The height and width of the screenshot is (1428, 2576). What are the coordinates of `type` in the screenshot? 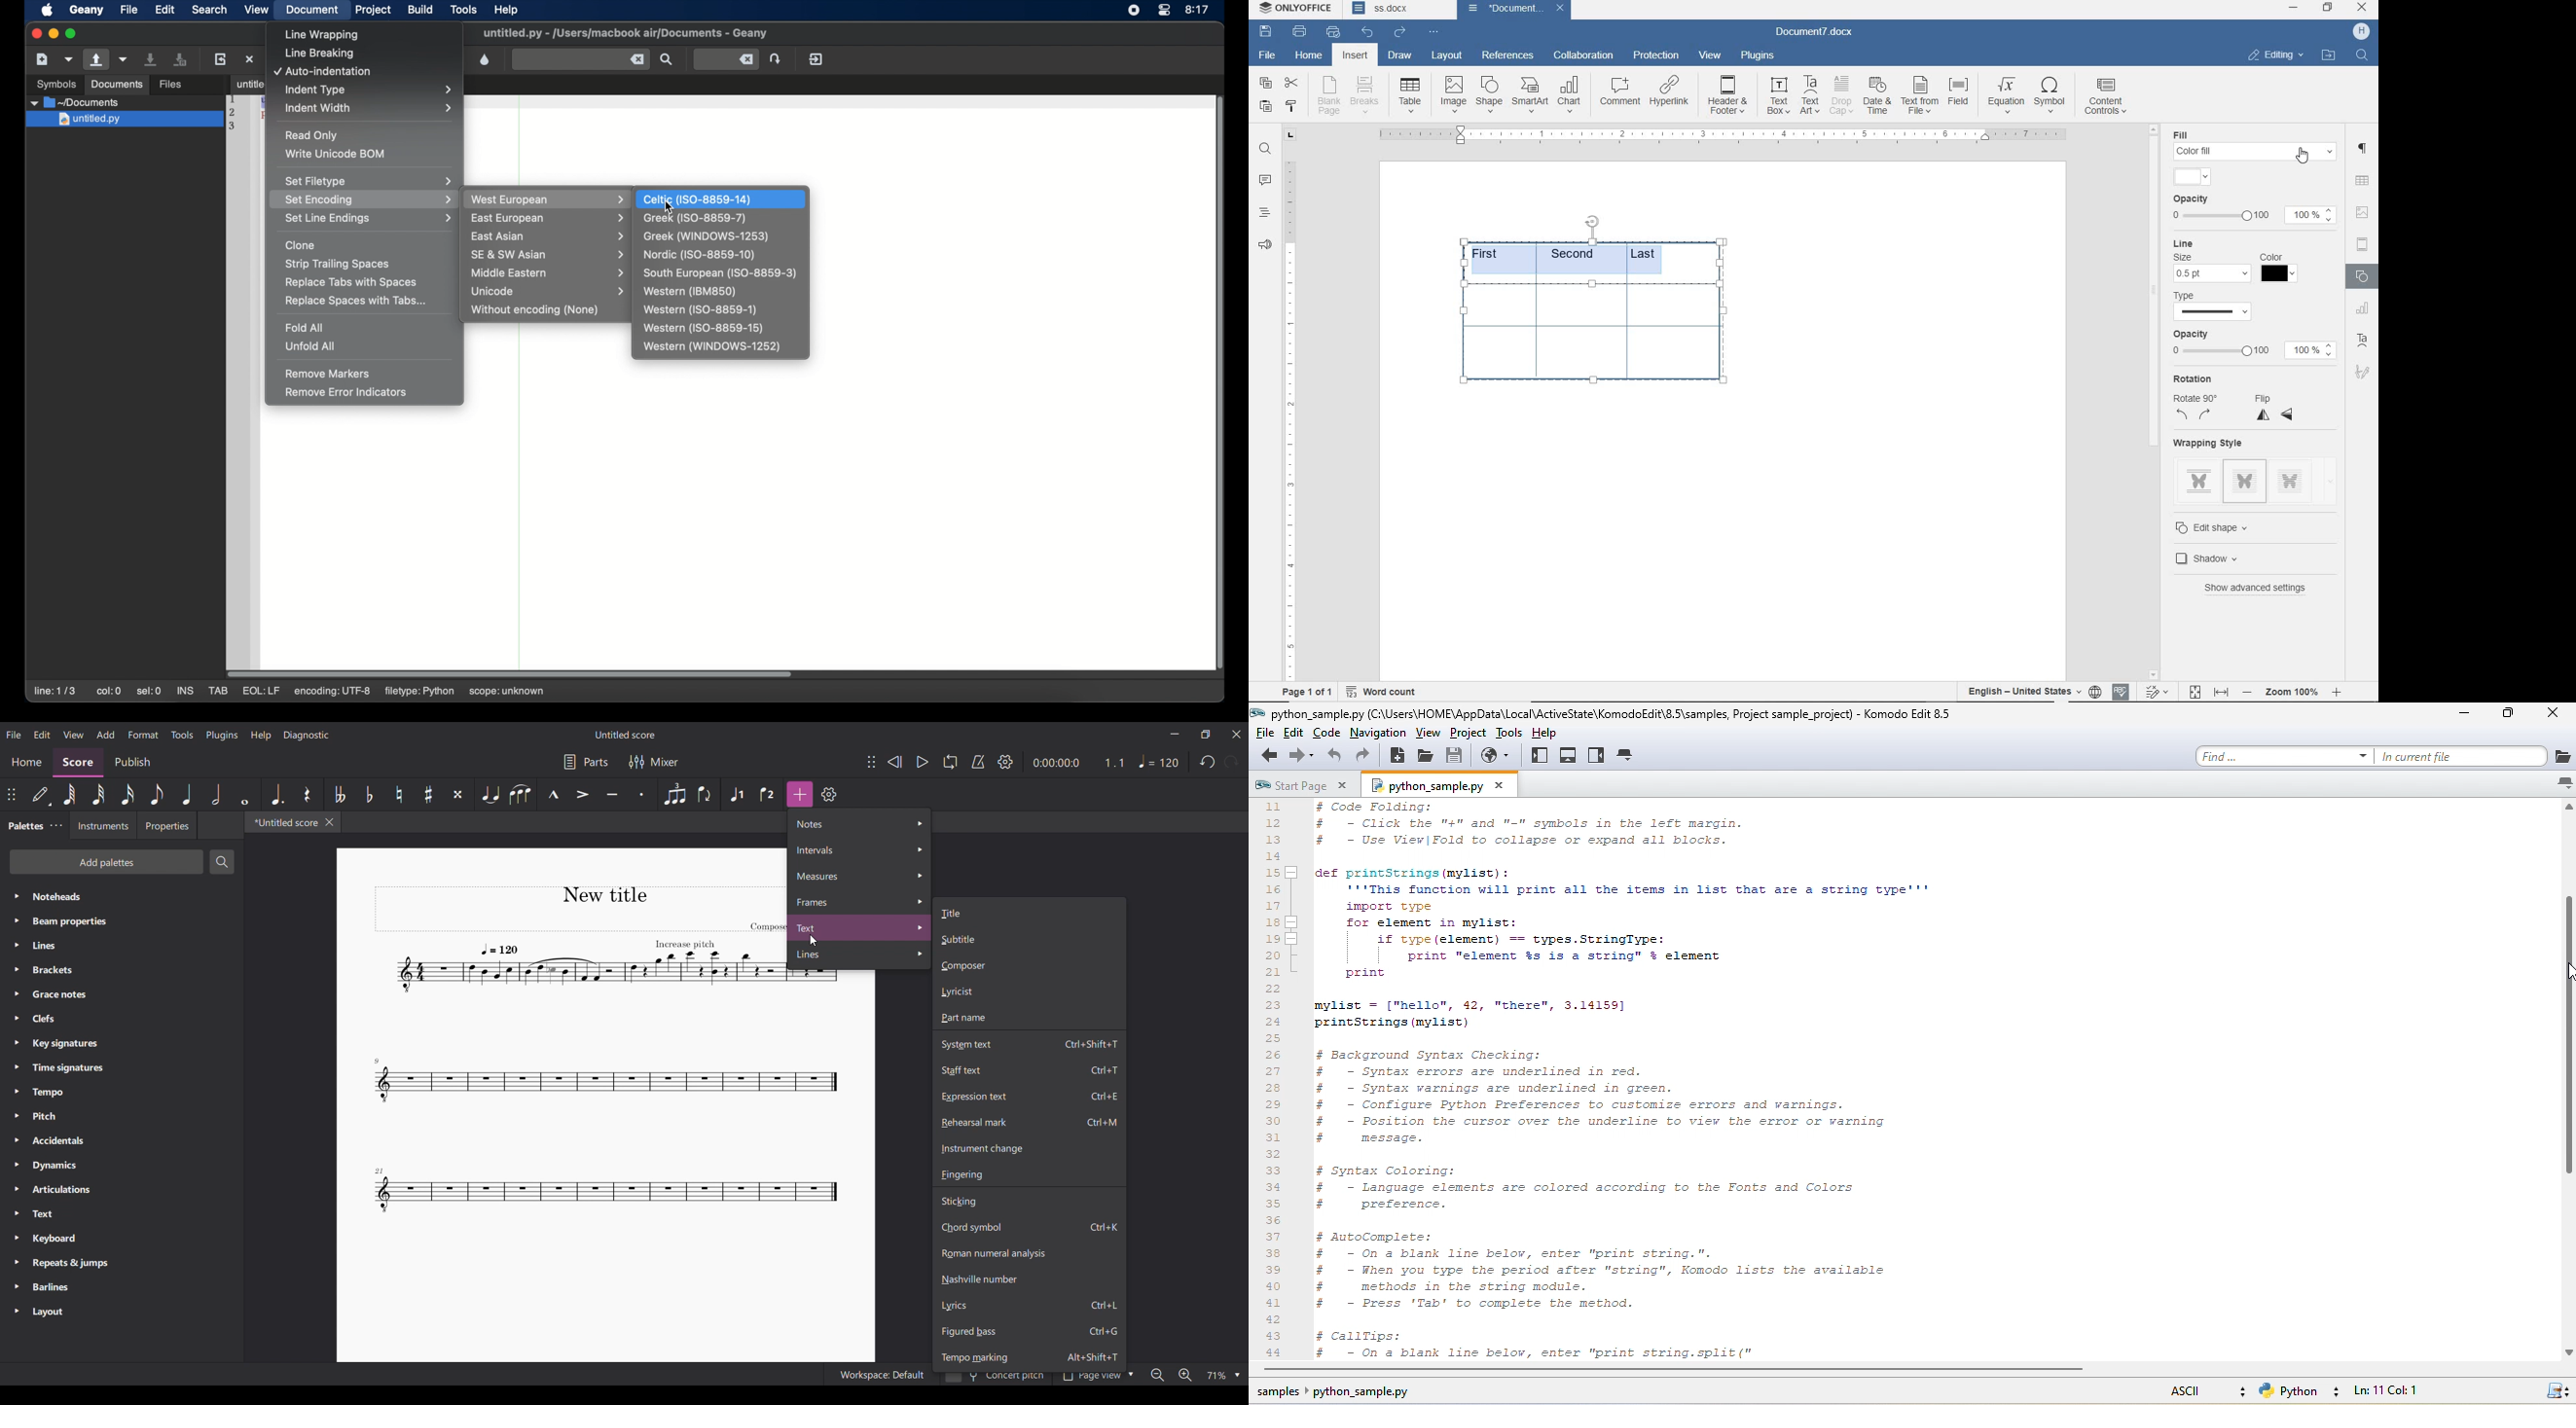 It's located at (2192, 295).